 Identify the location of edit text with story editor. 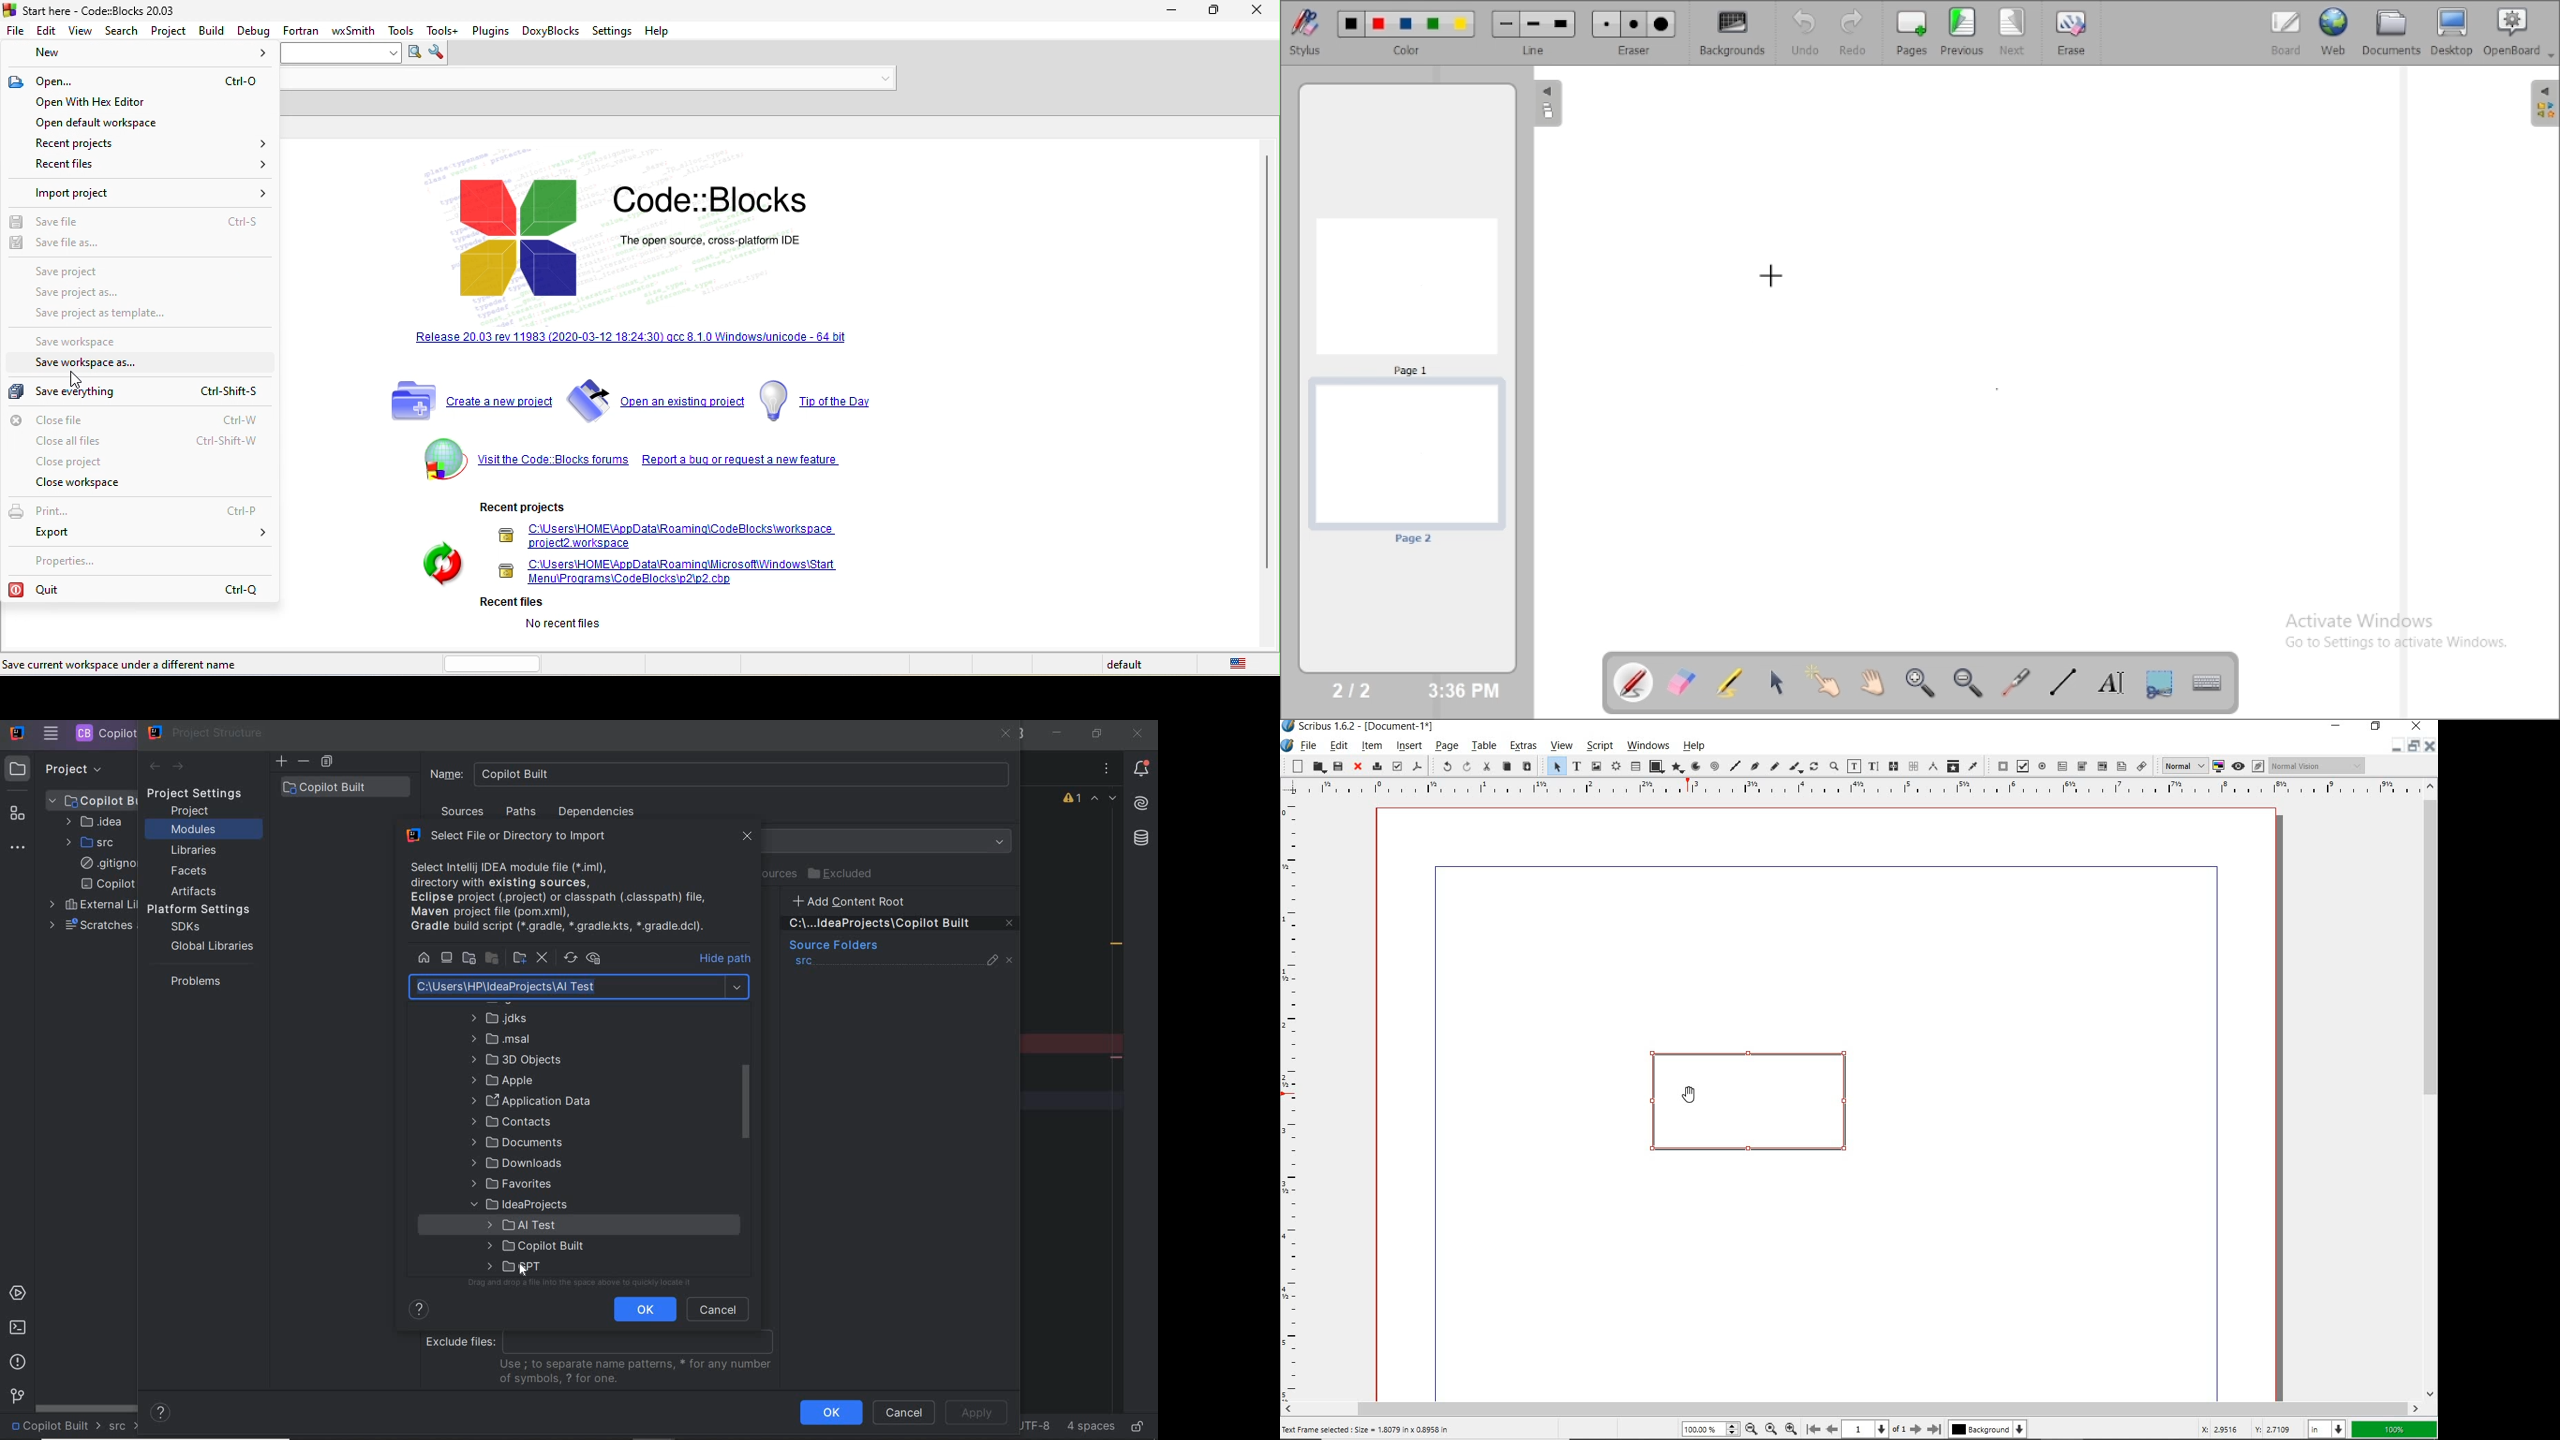
(1873, 767).